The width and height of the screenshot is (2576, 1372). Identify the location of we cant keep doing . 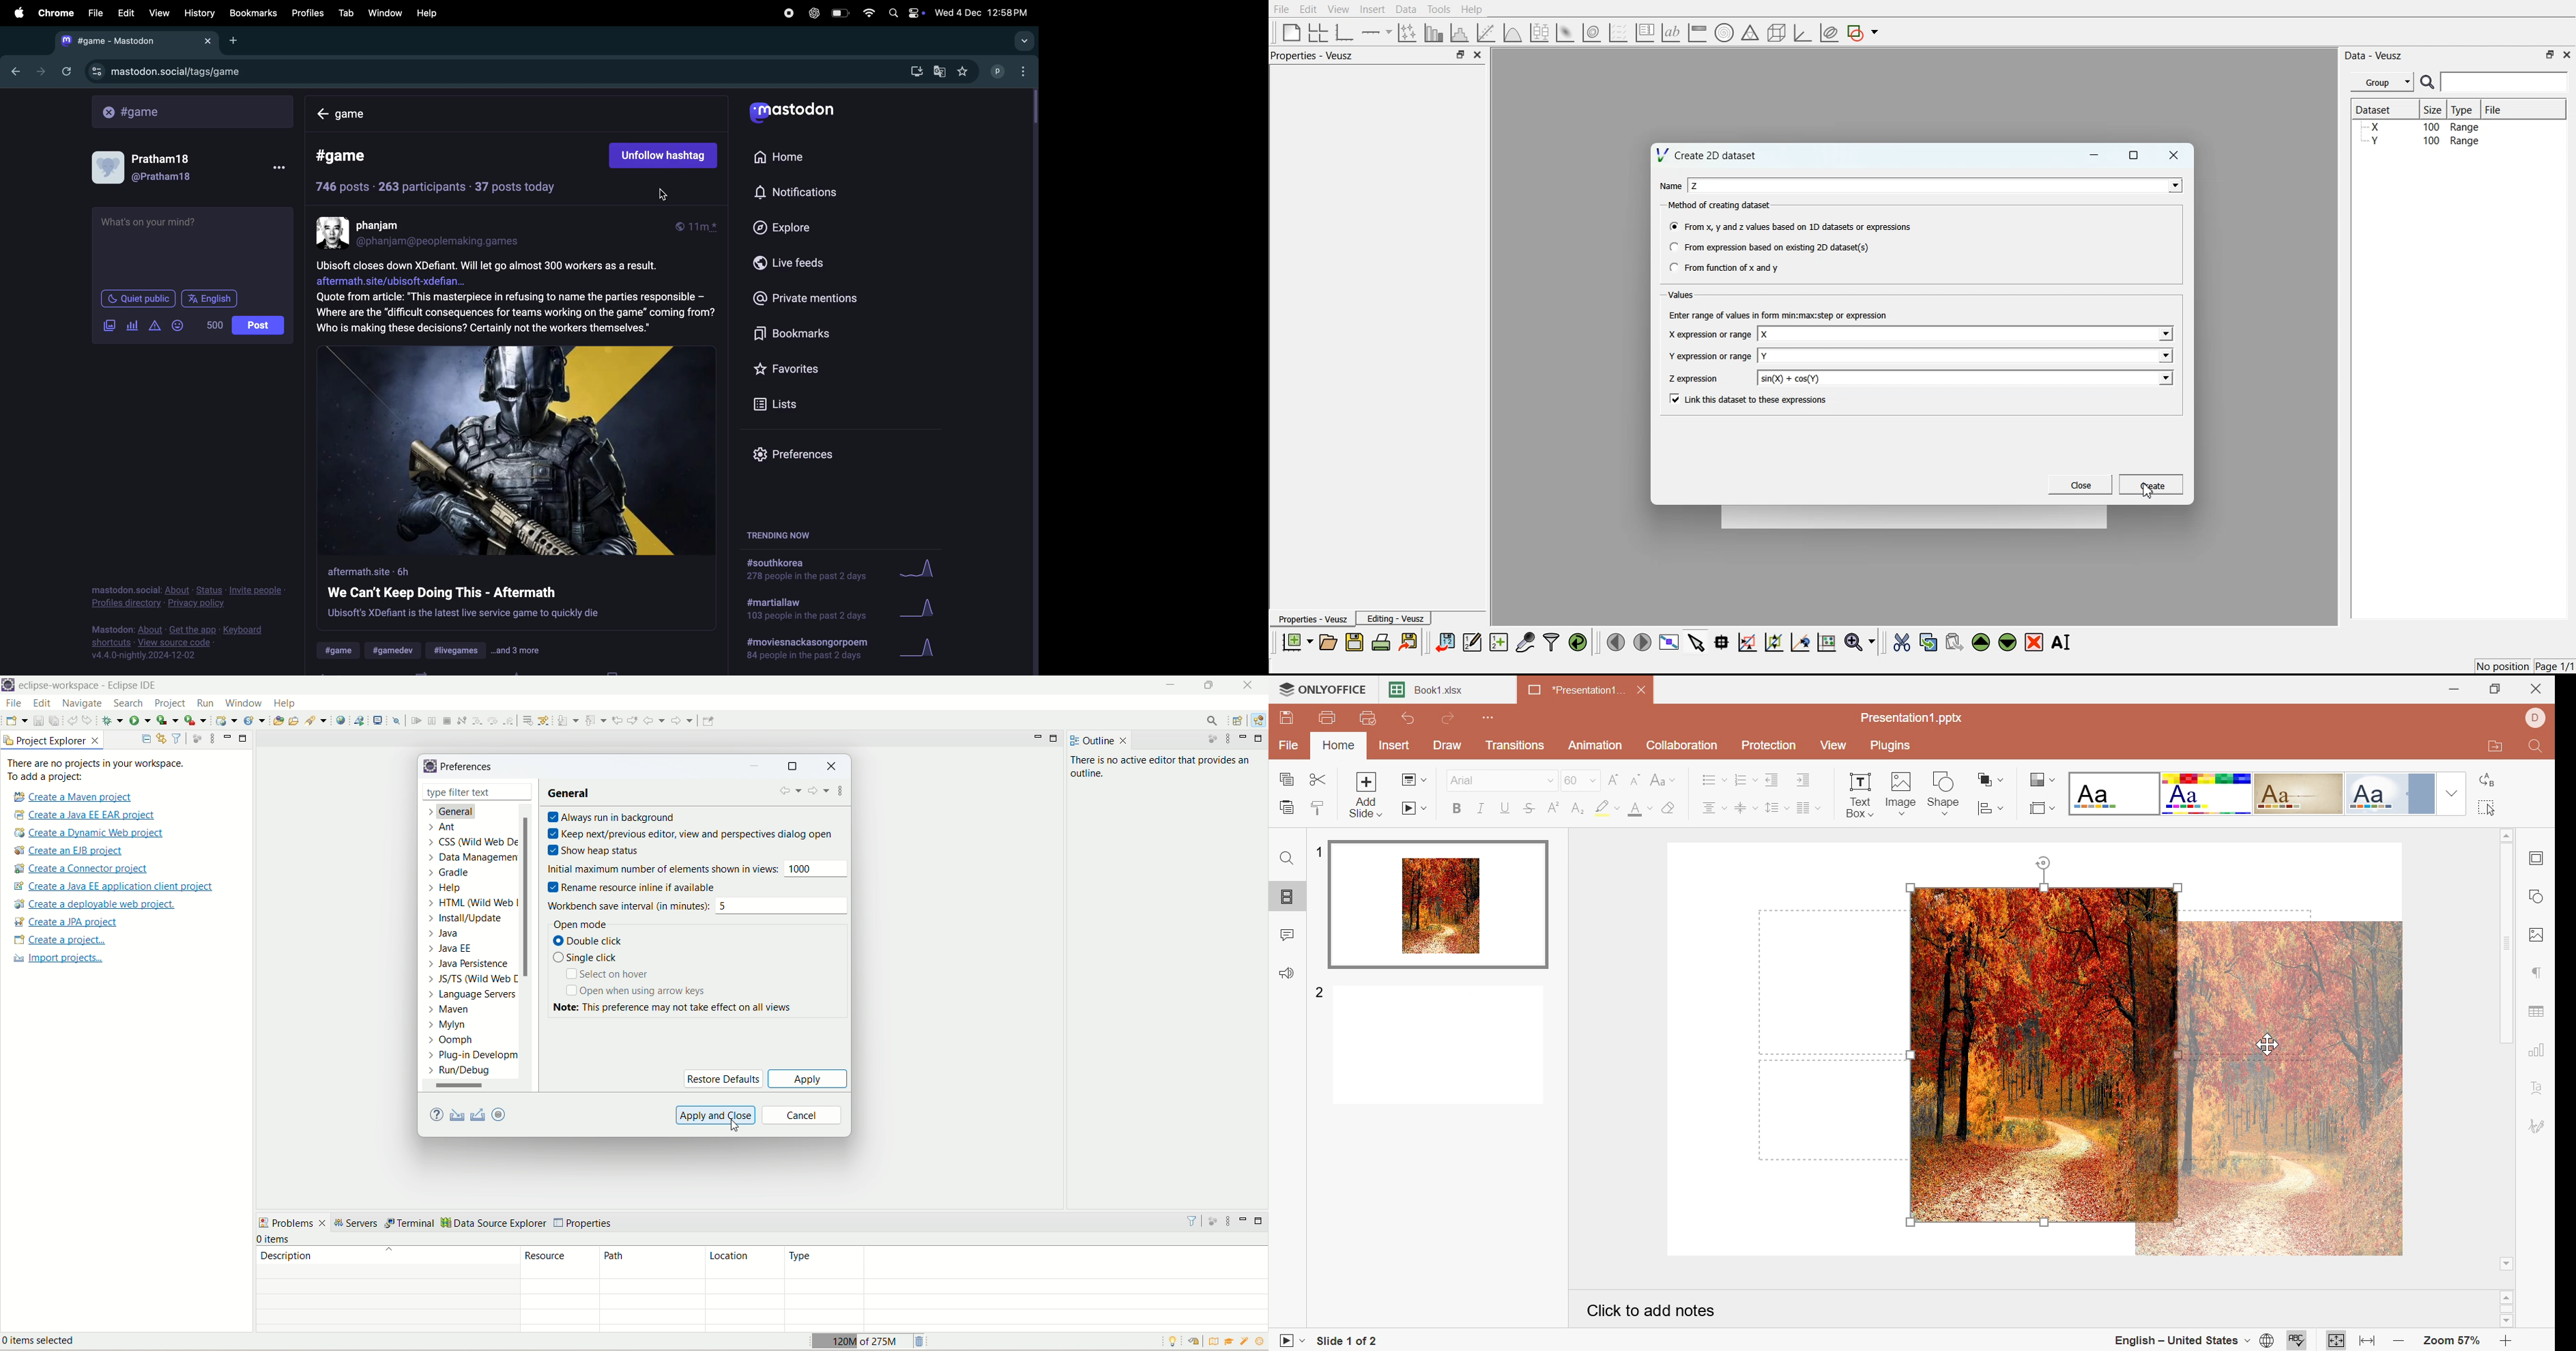
(464, 592).